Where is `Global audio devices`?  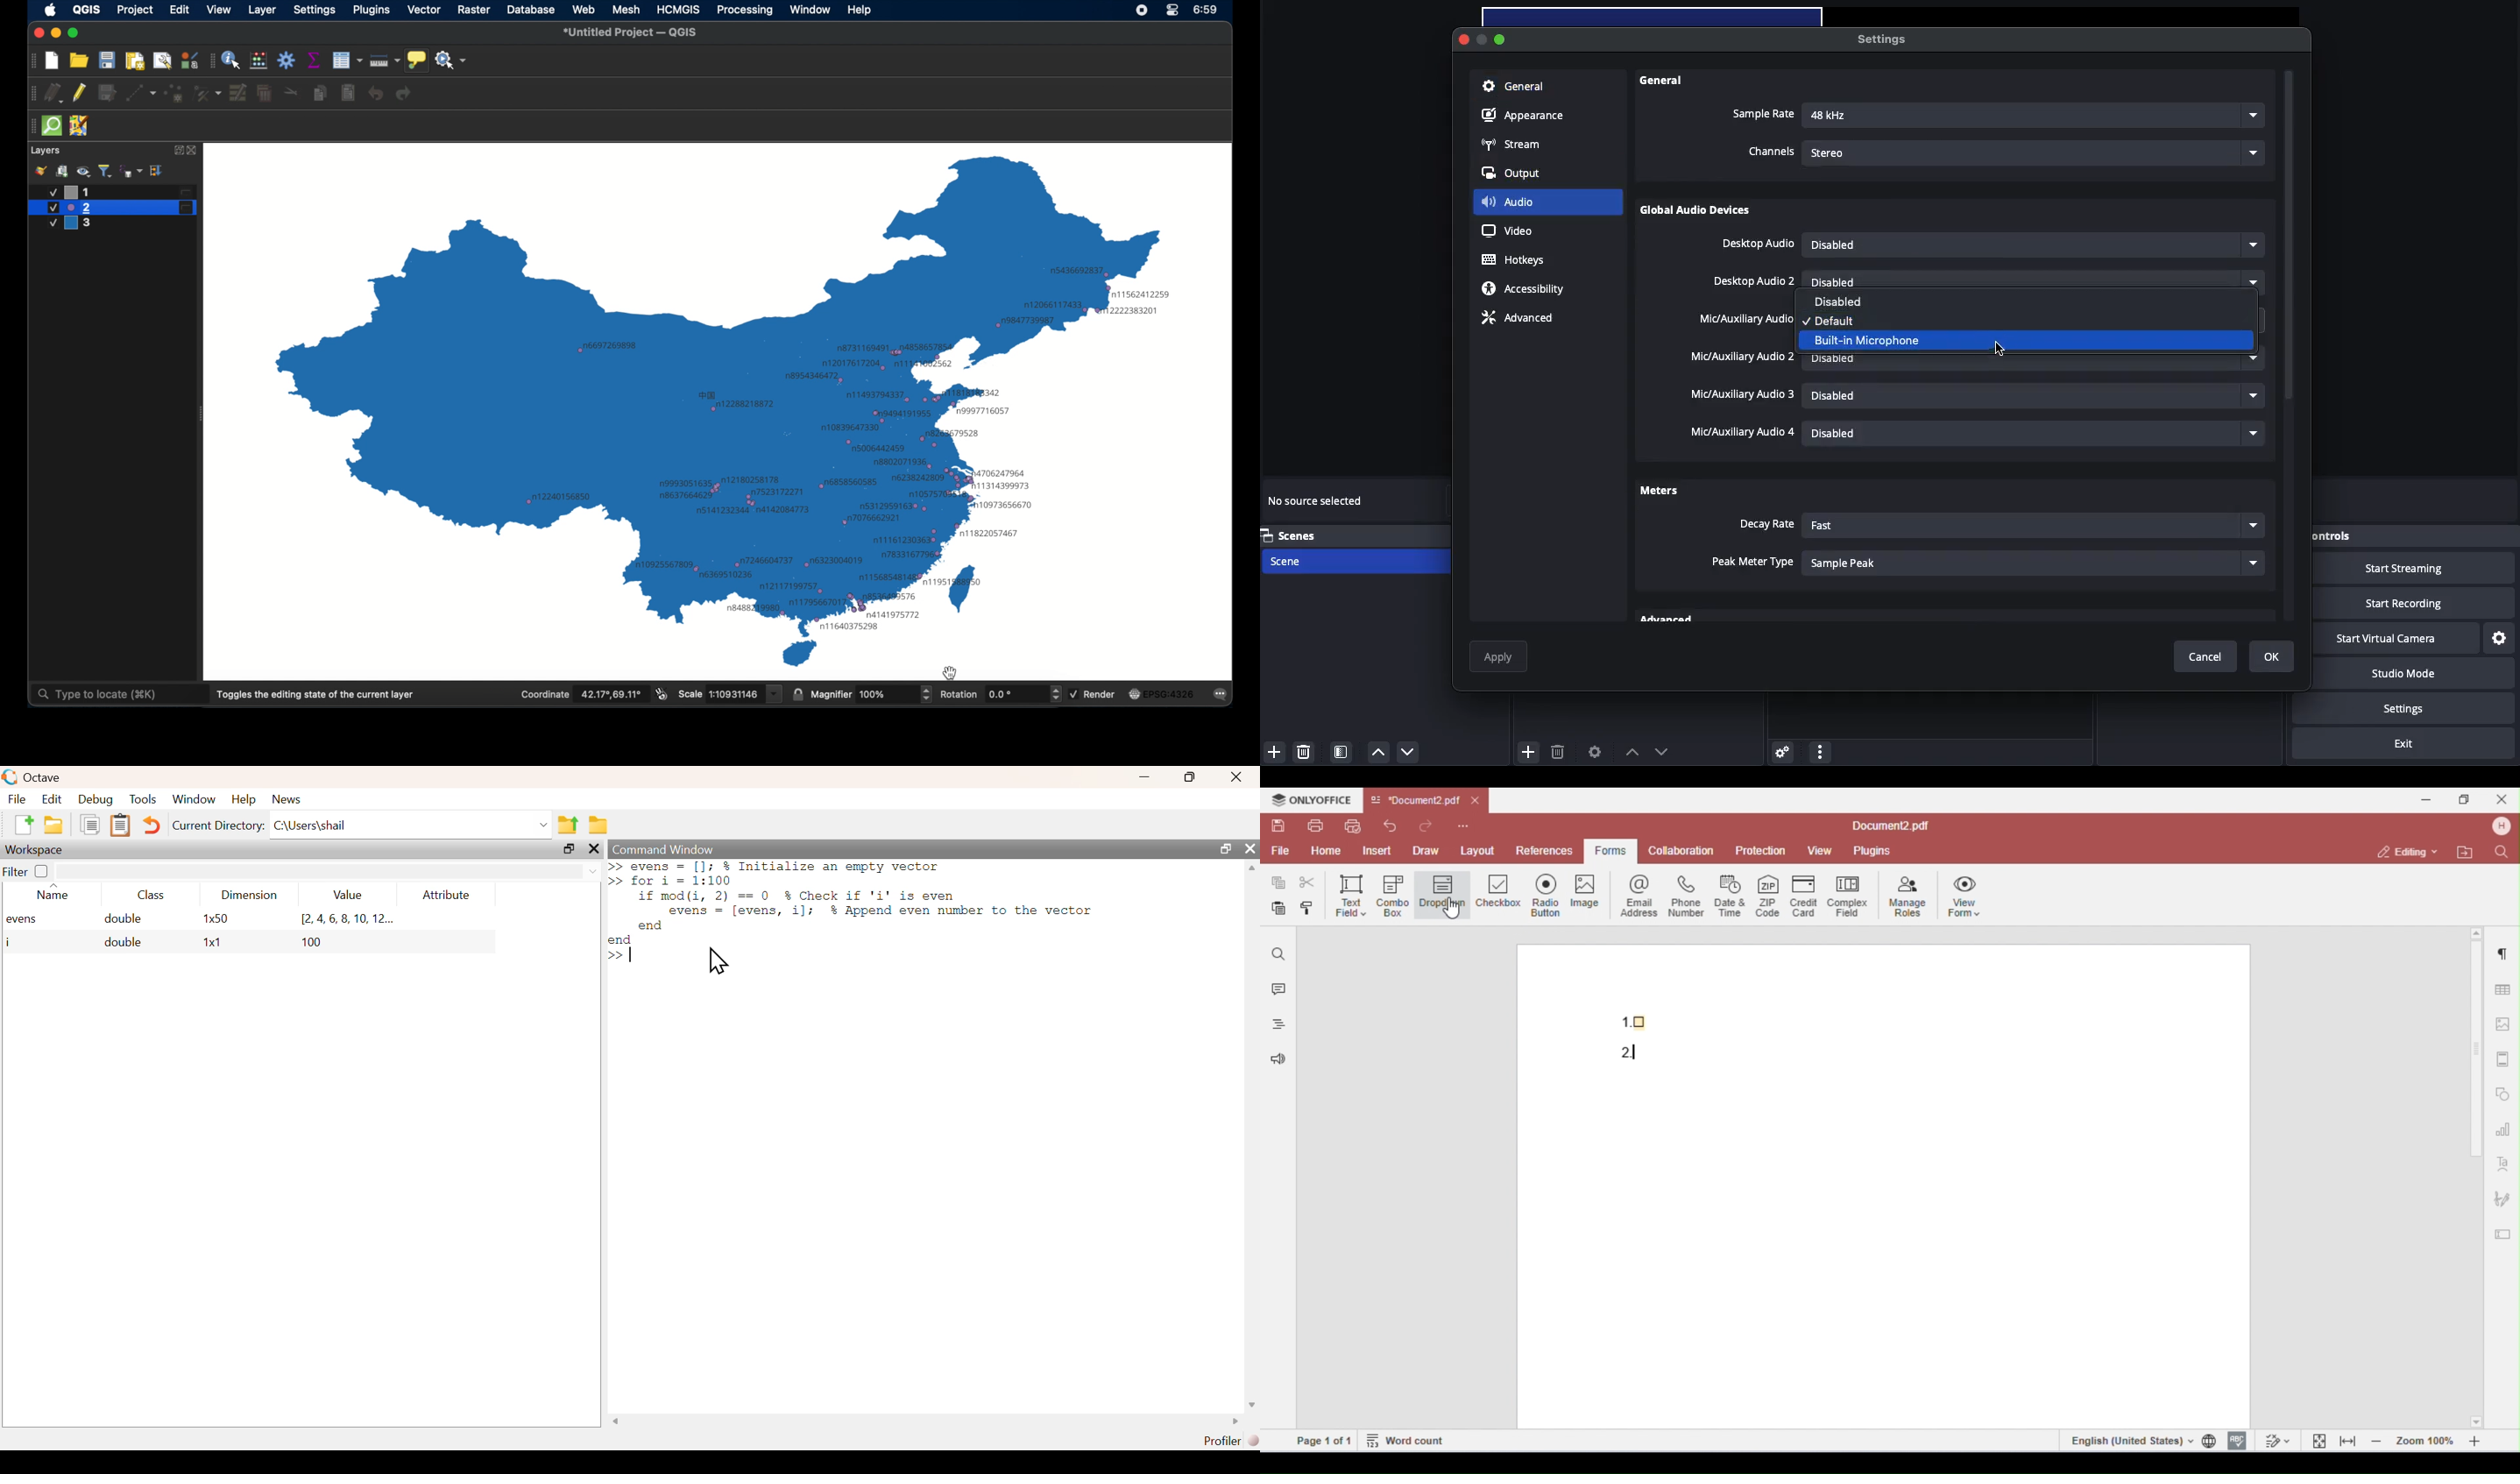 Global audio devices is located at coordinates (1699, 212).